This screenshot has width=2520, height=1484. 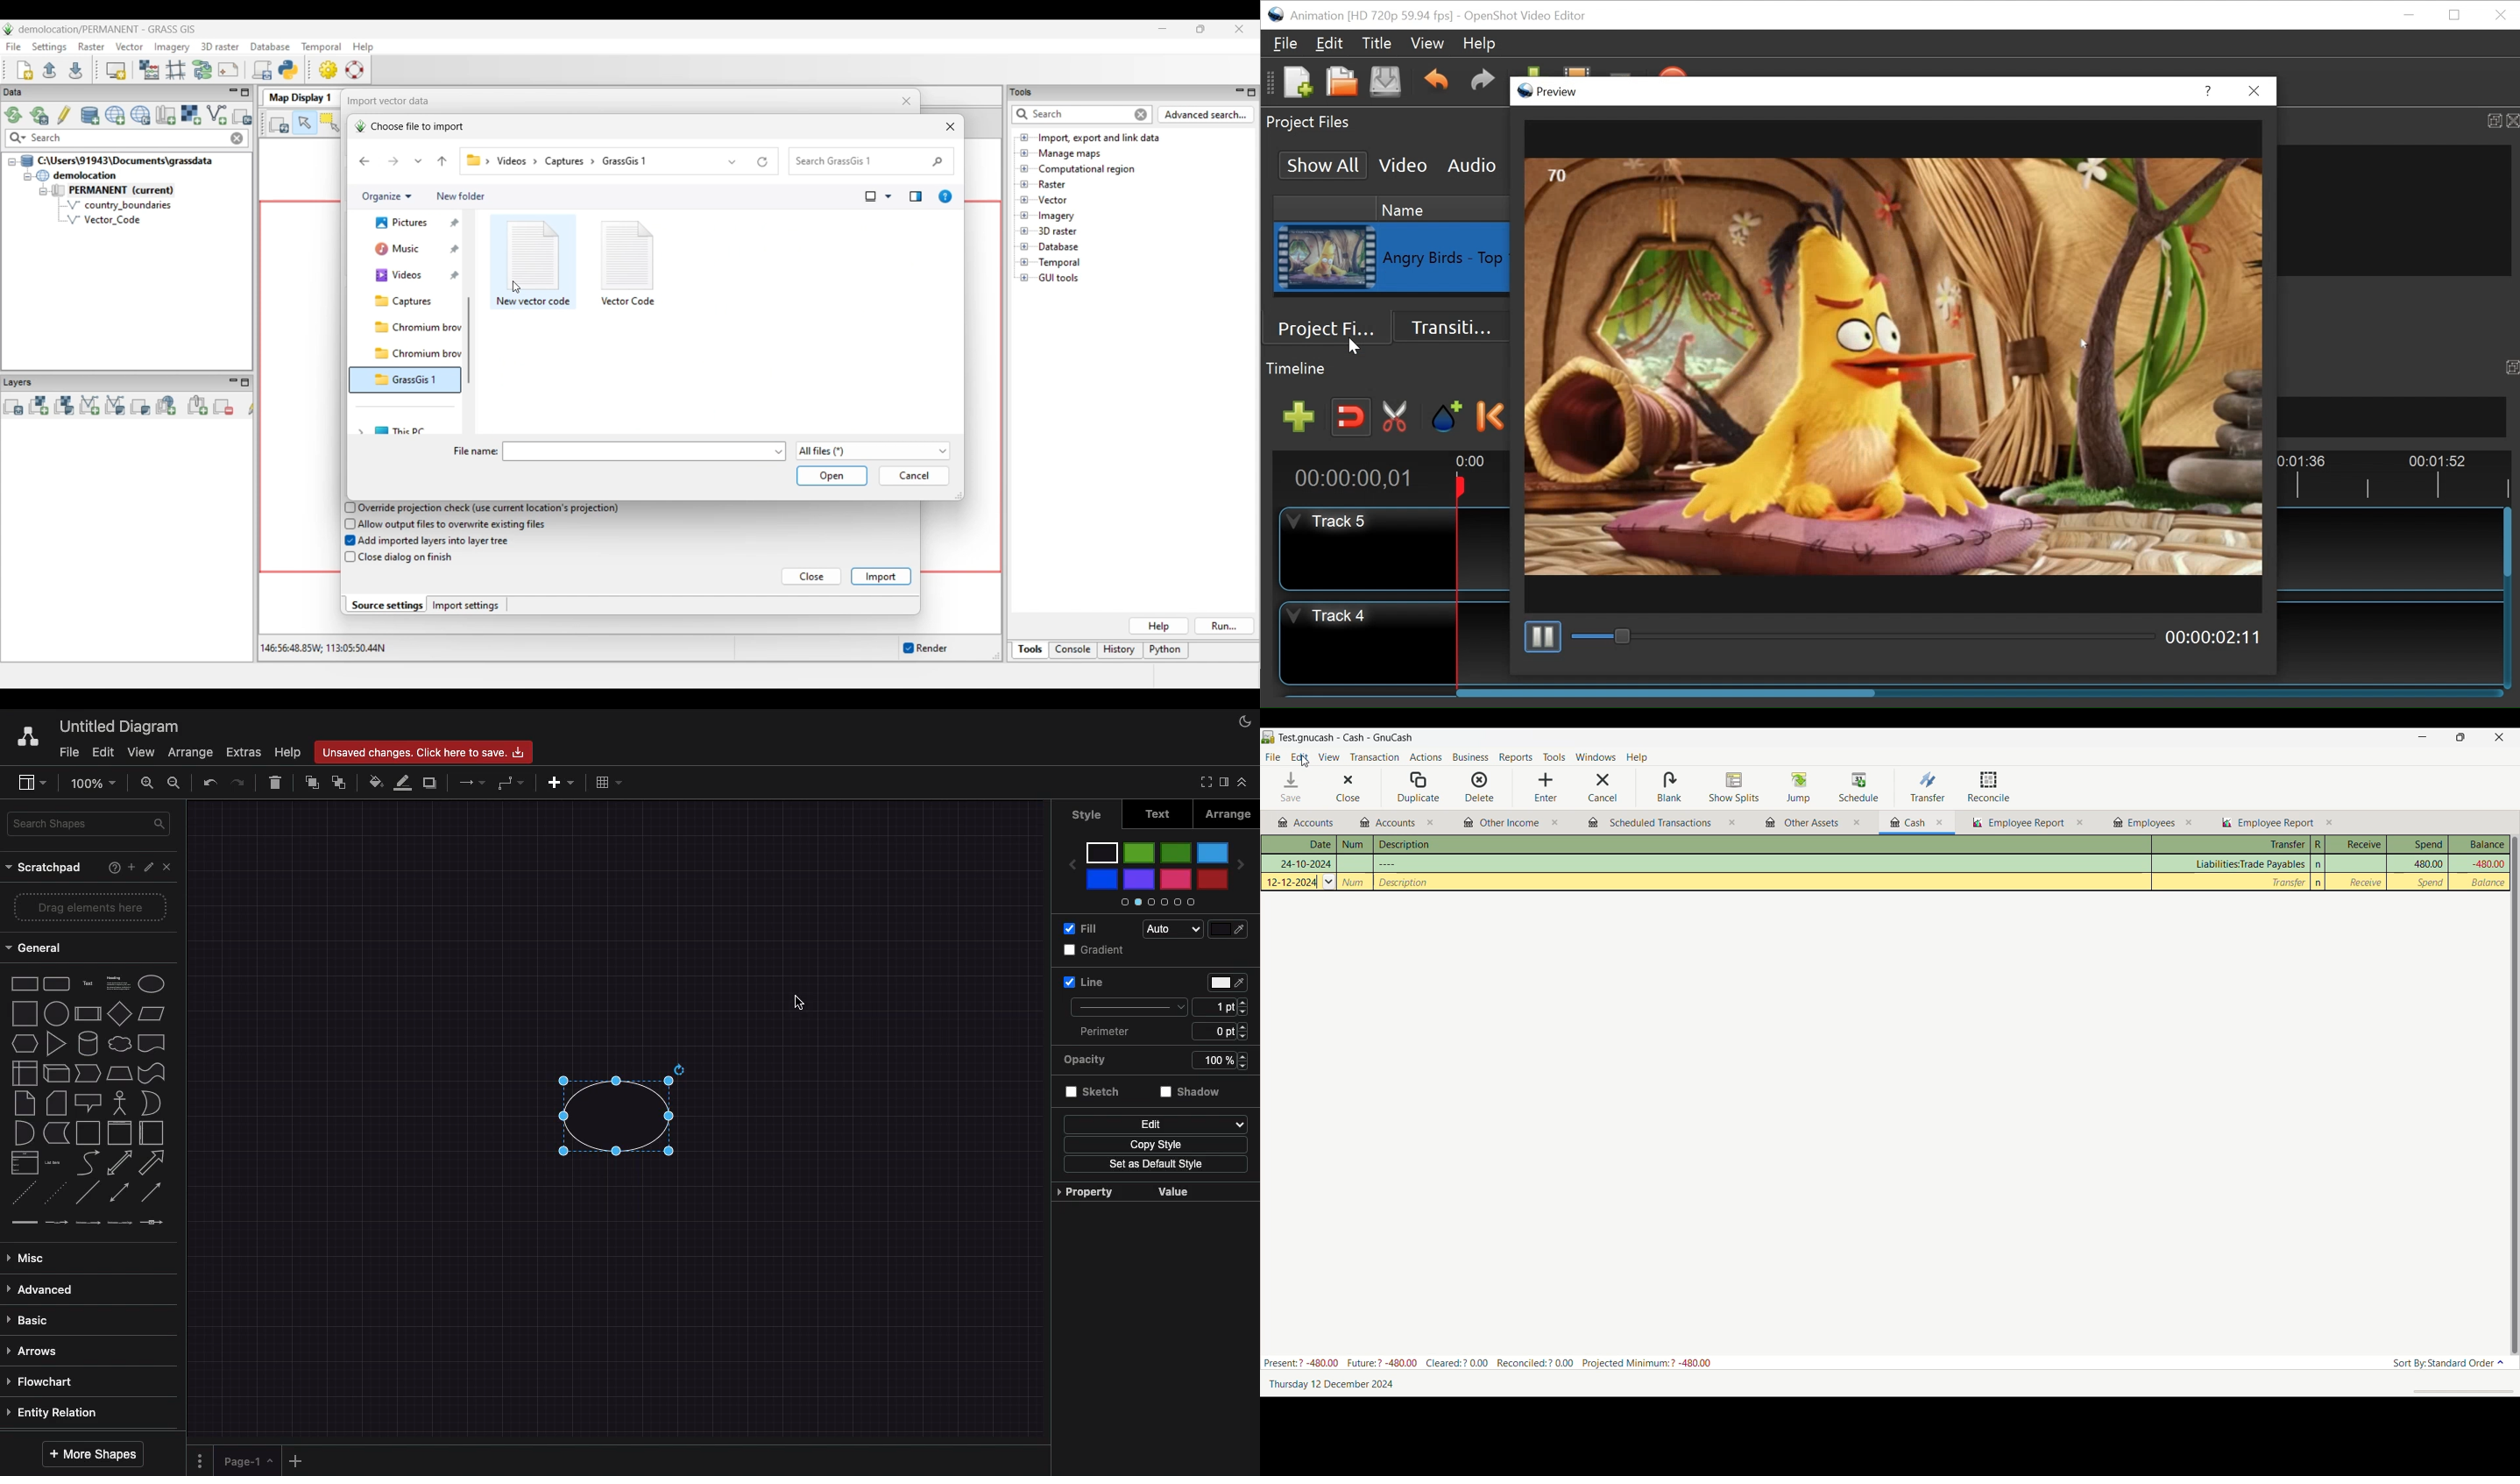 What do you see at coordinates (1502, 824) in the screenshot?
I see `Other budgets and reports` at bounding box center [1502, 824].